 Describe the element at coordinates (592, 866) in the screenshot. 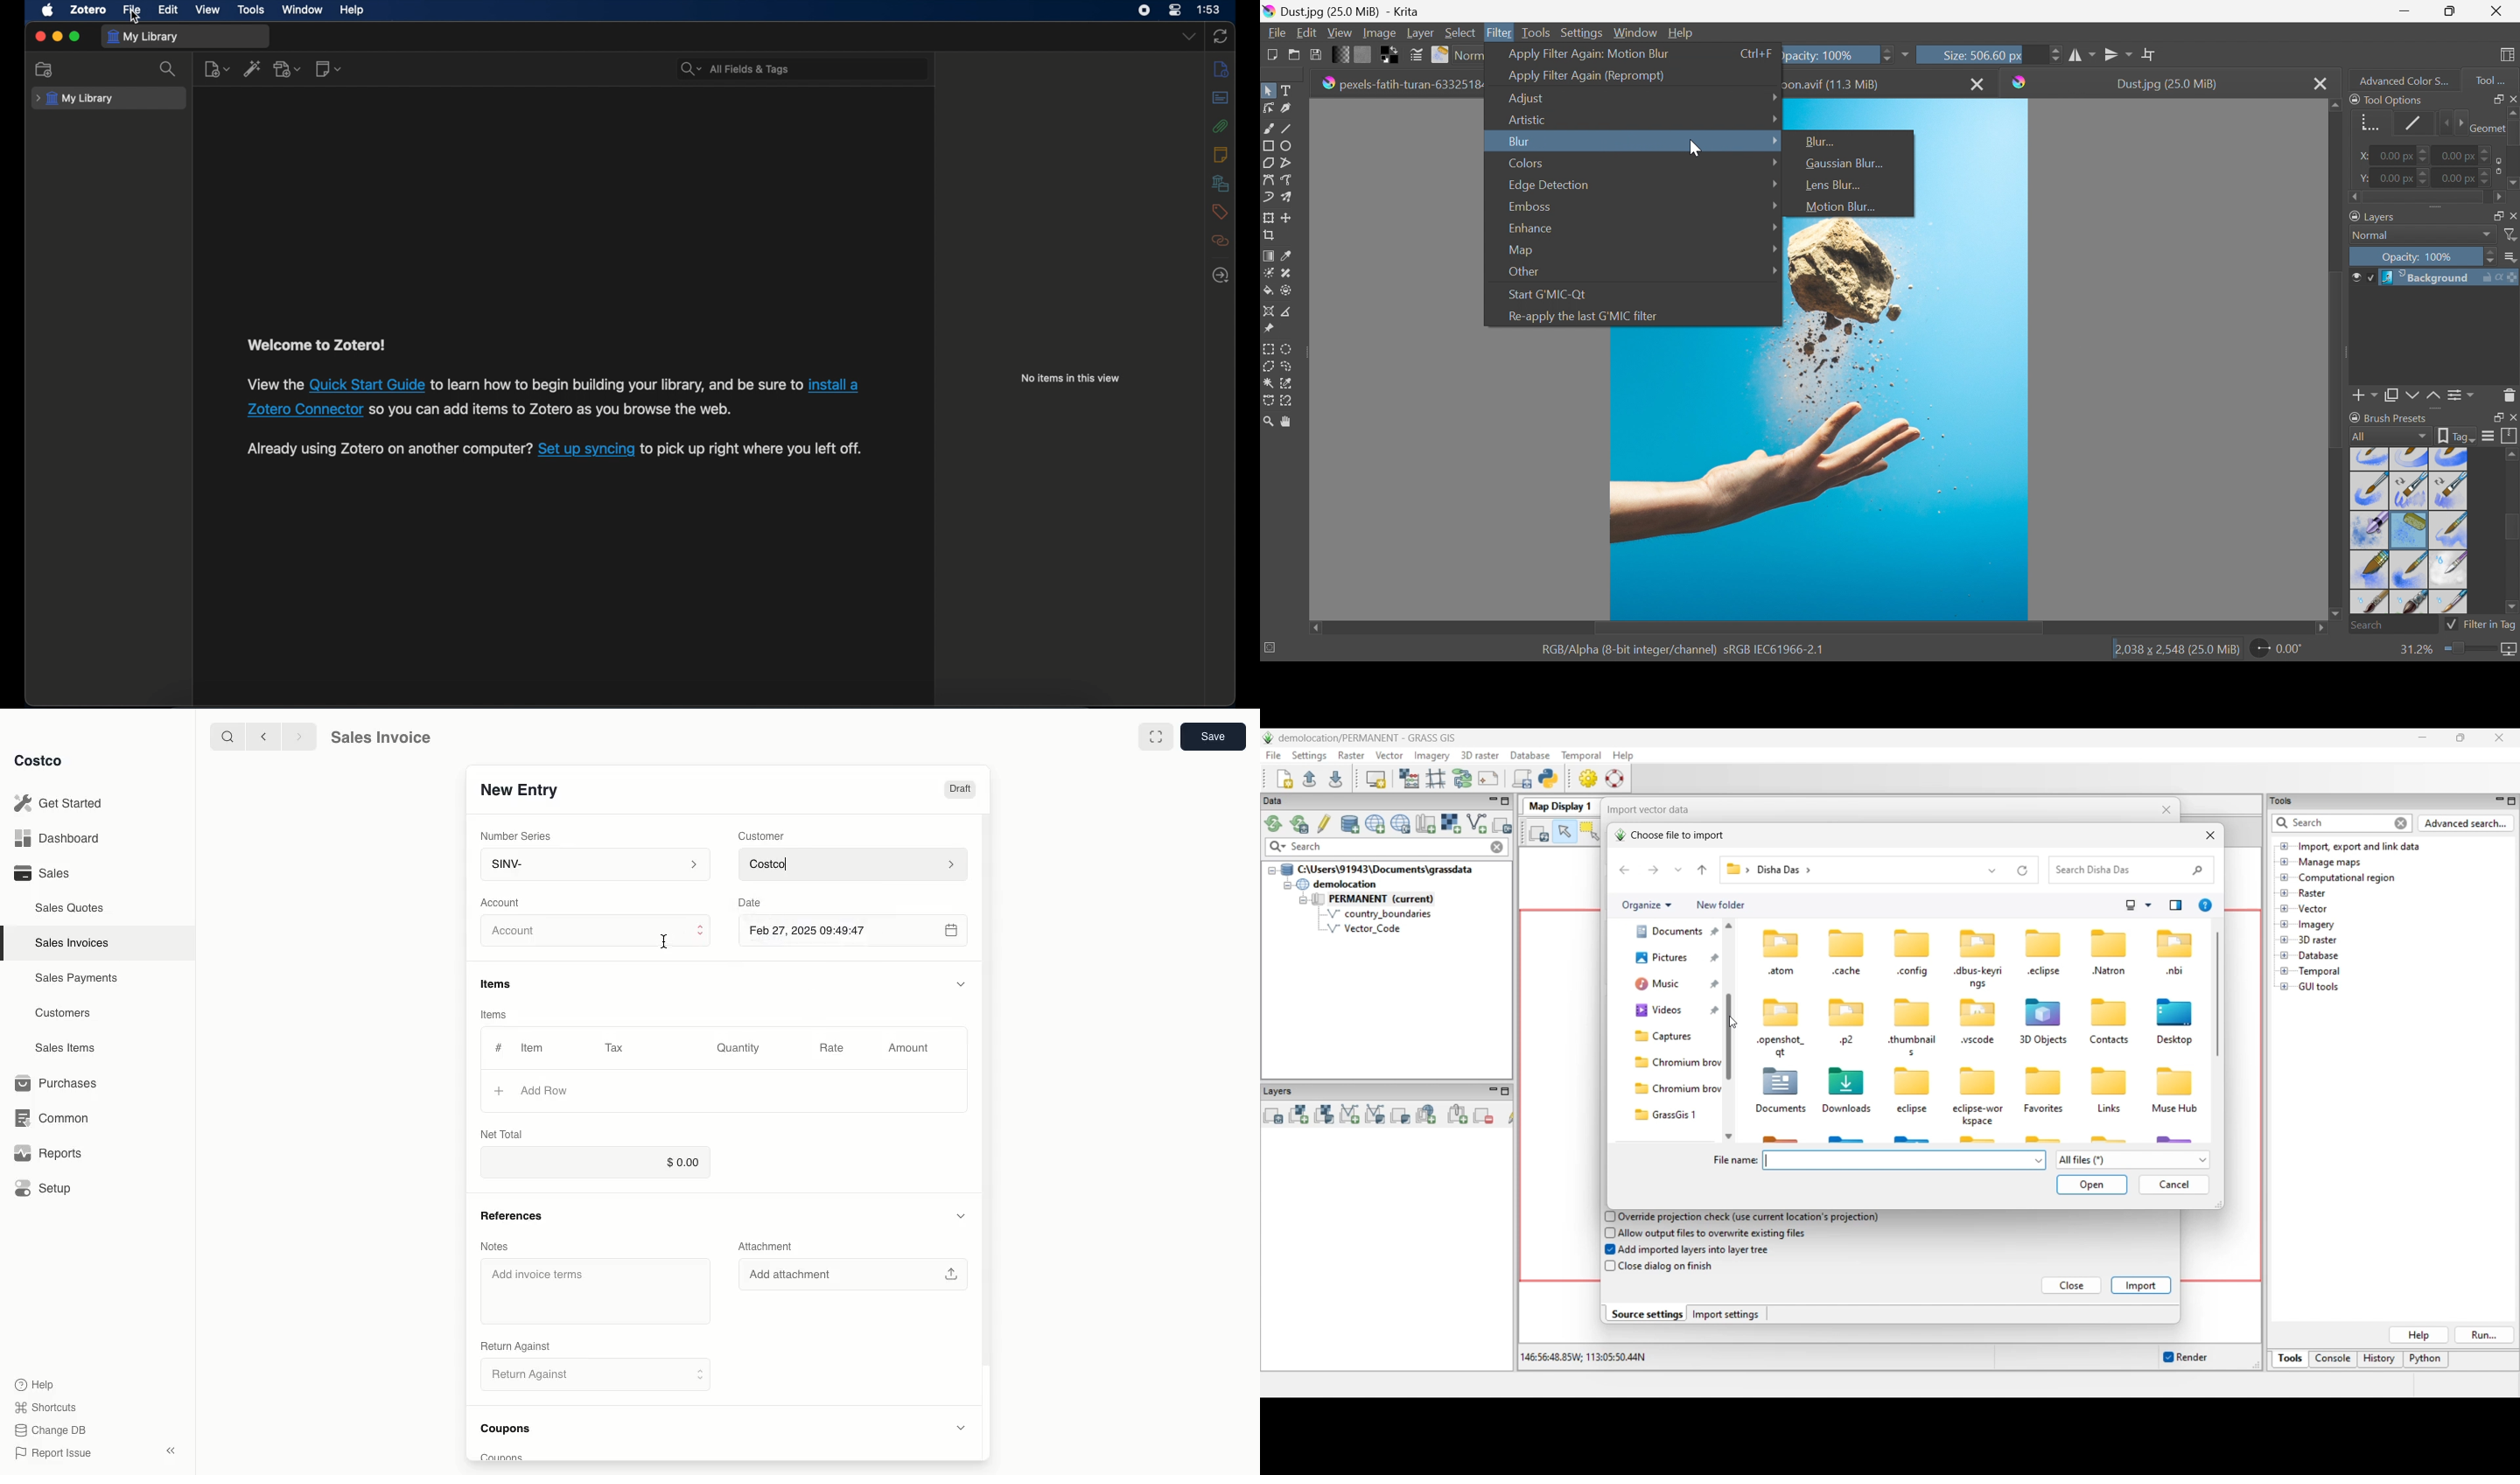

I see `SINV-` at that location.